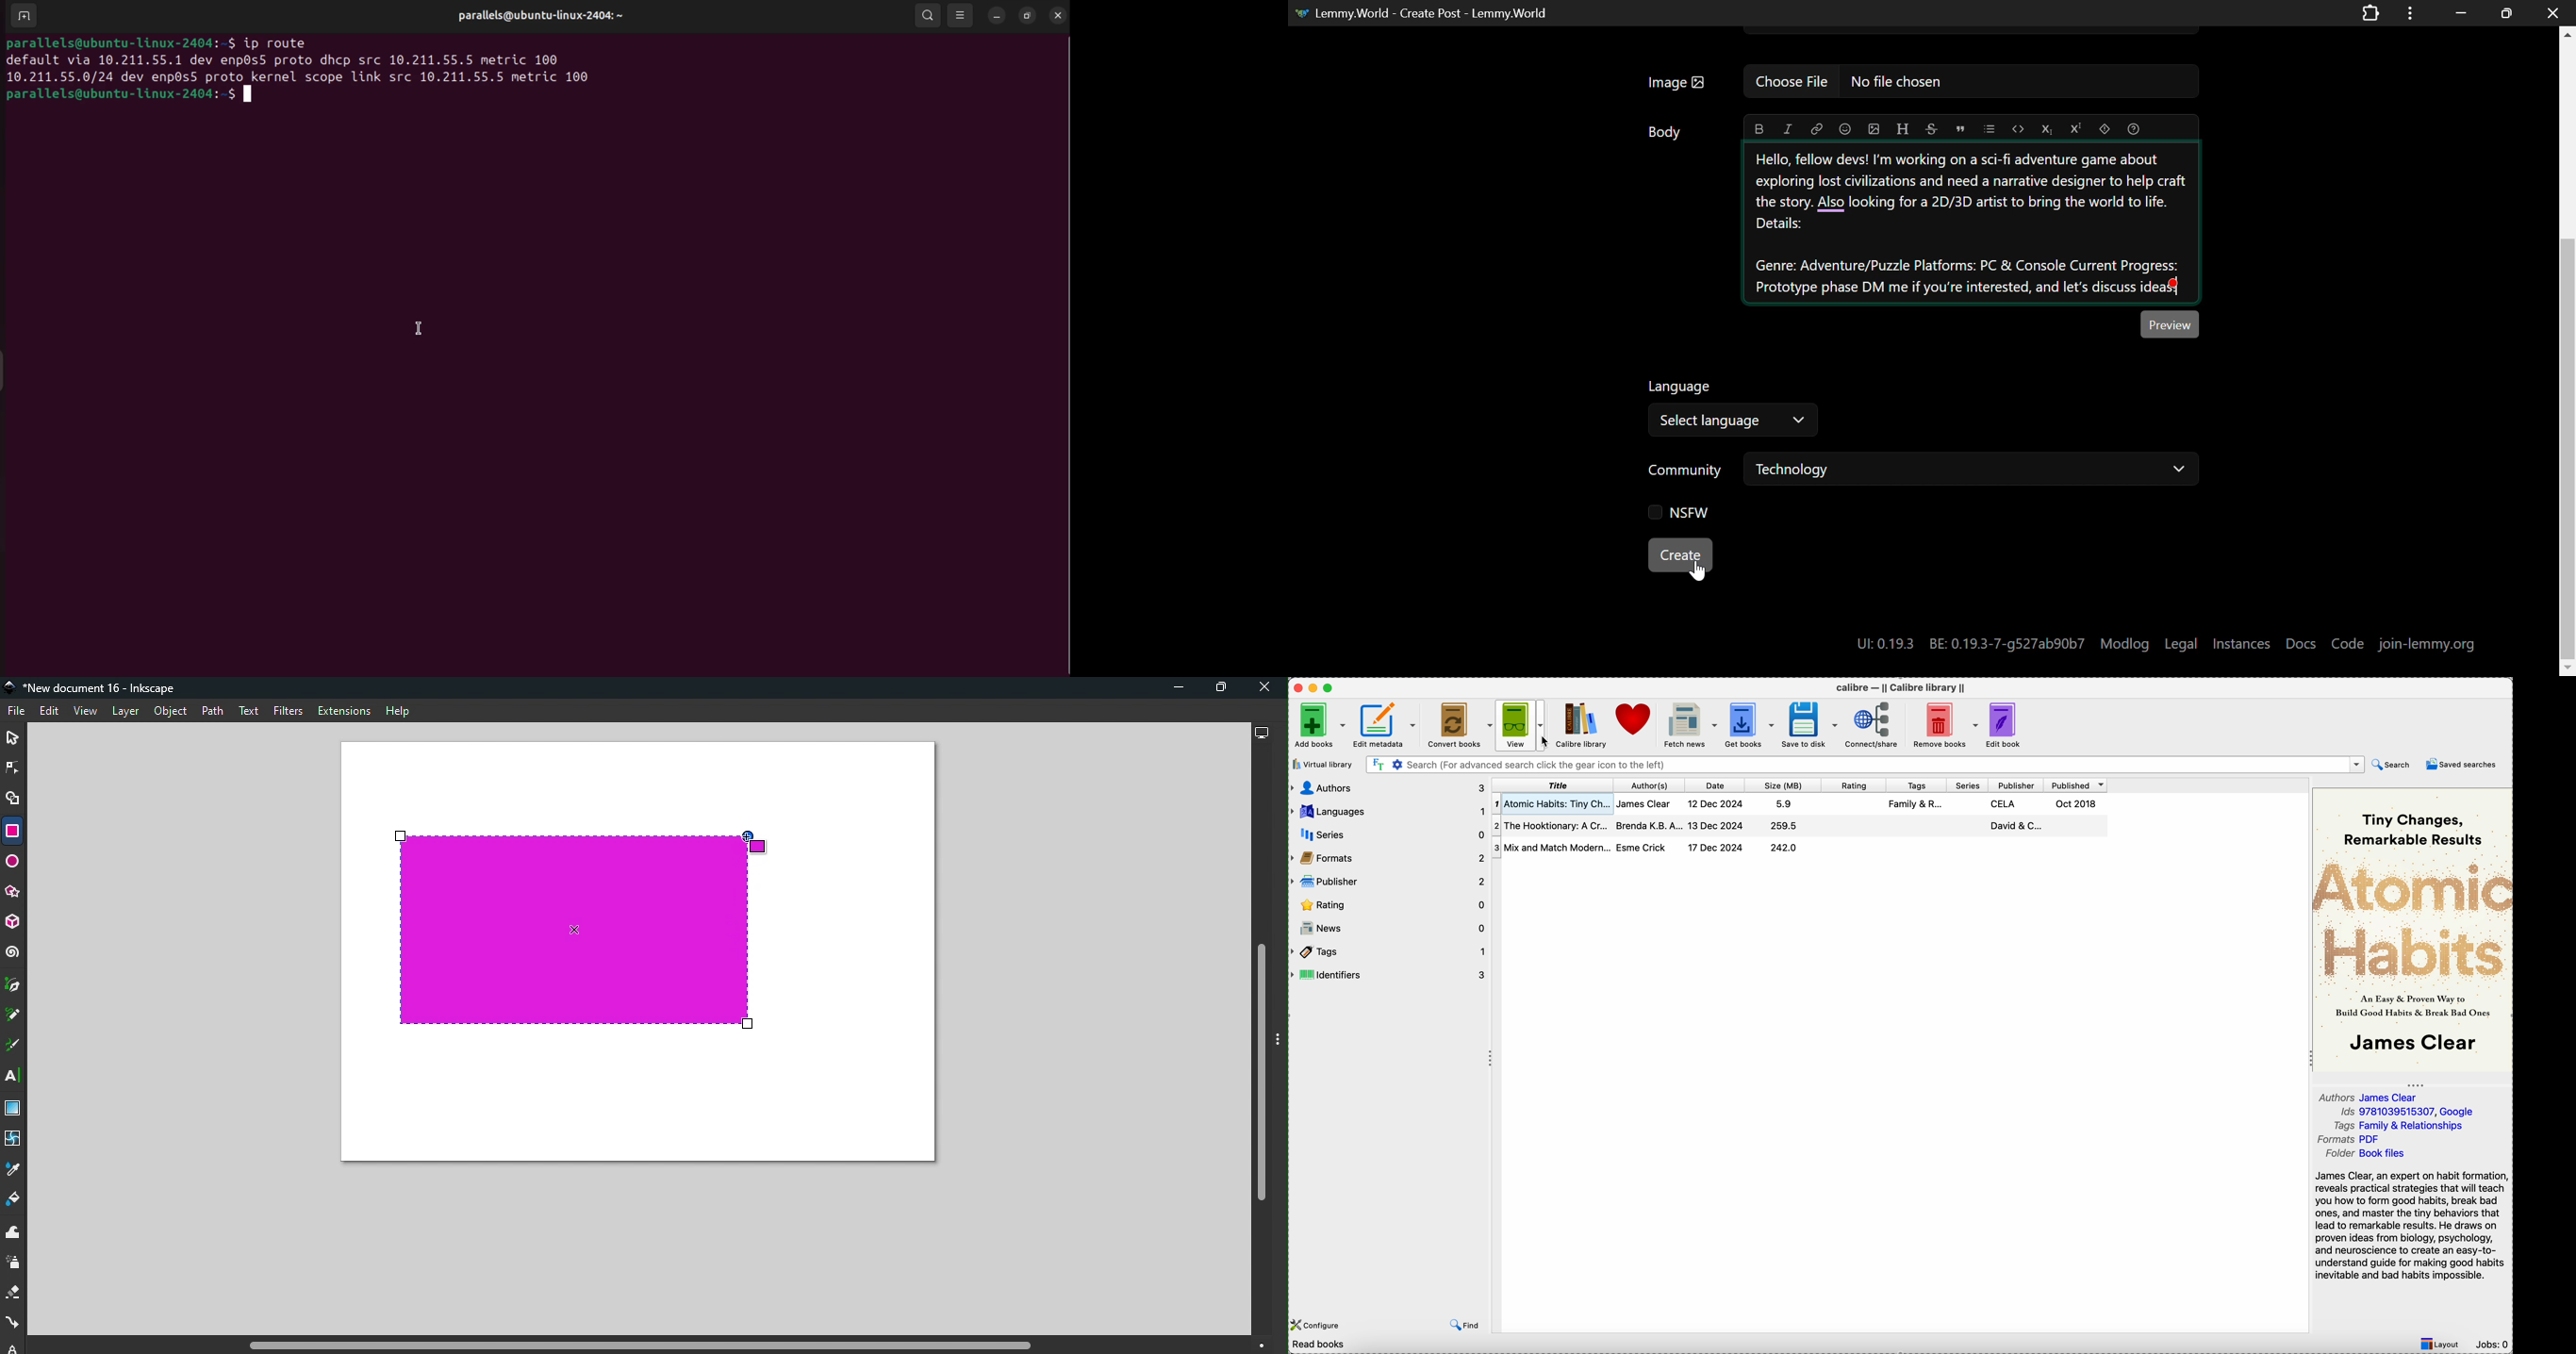 The height and width of the screenshot is (1372, 2576). I want to click on Dropper tool, so click(13, 1169).